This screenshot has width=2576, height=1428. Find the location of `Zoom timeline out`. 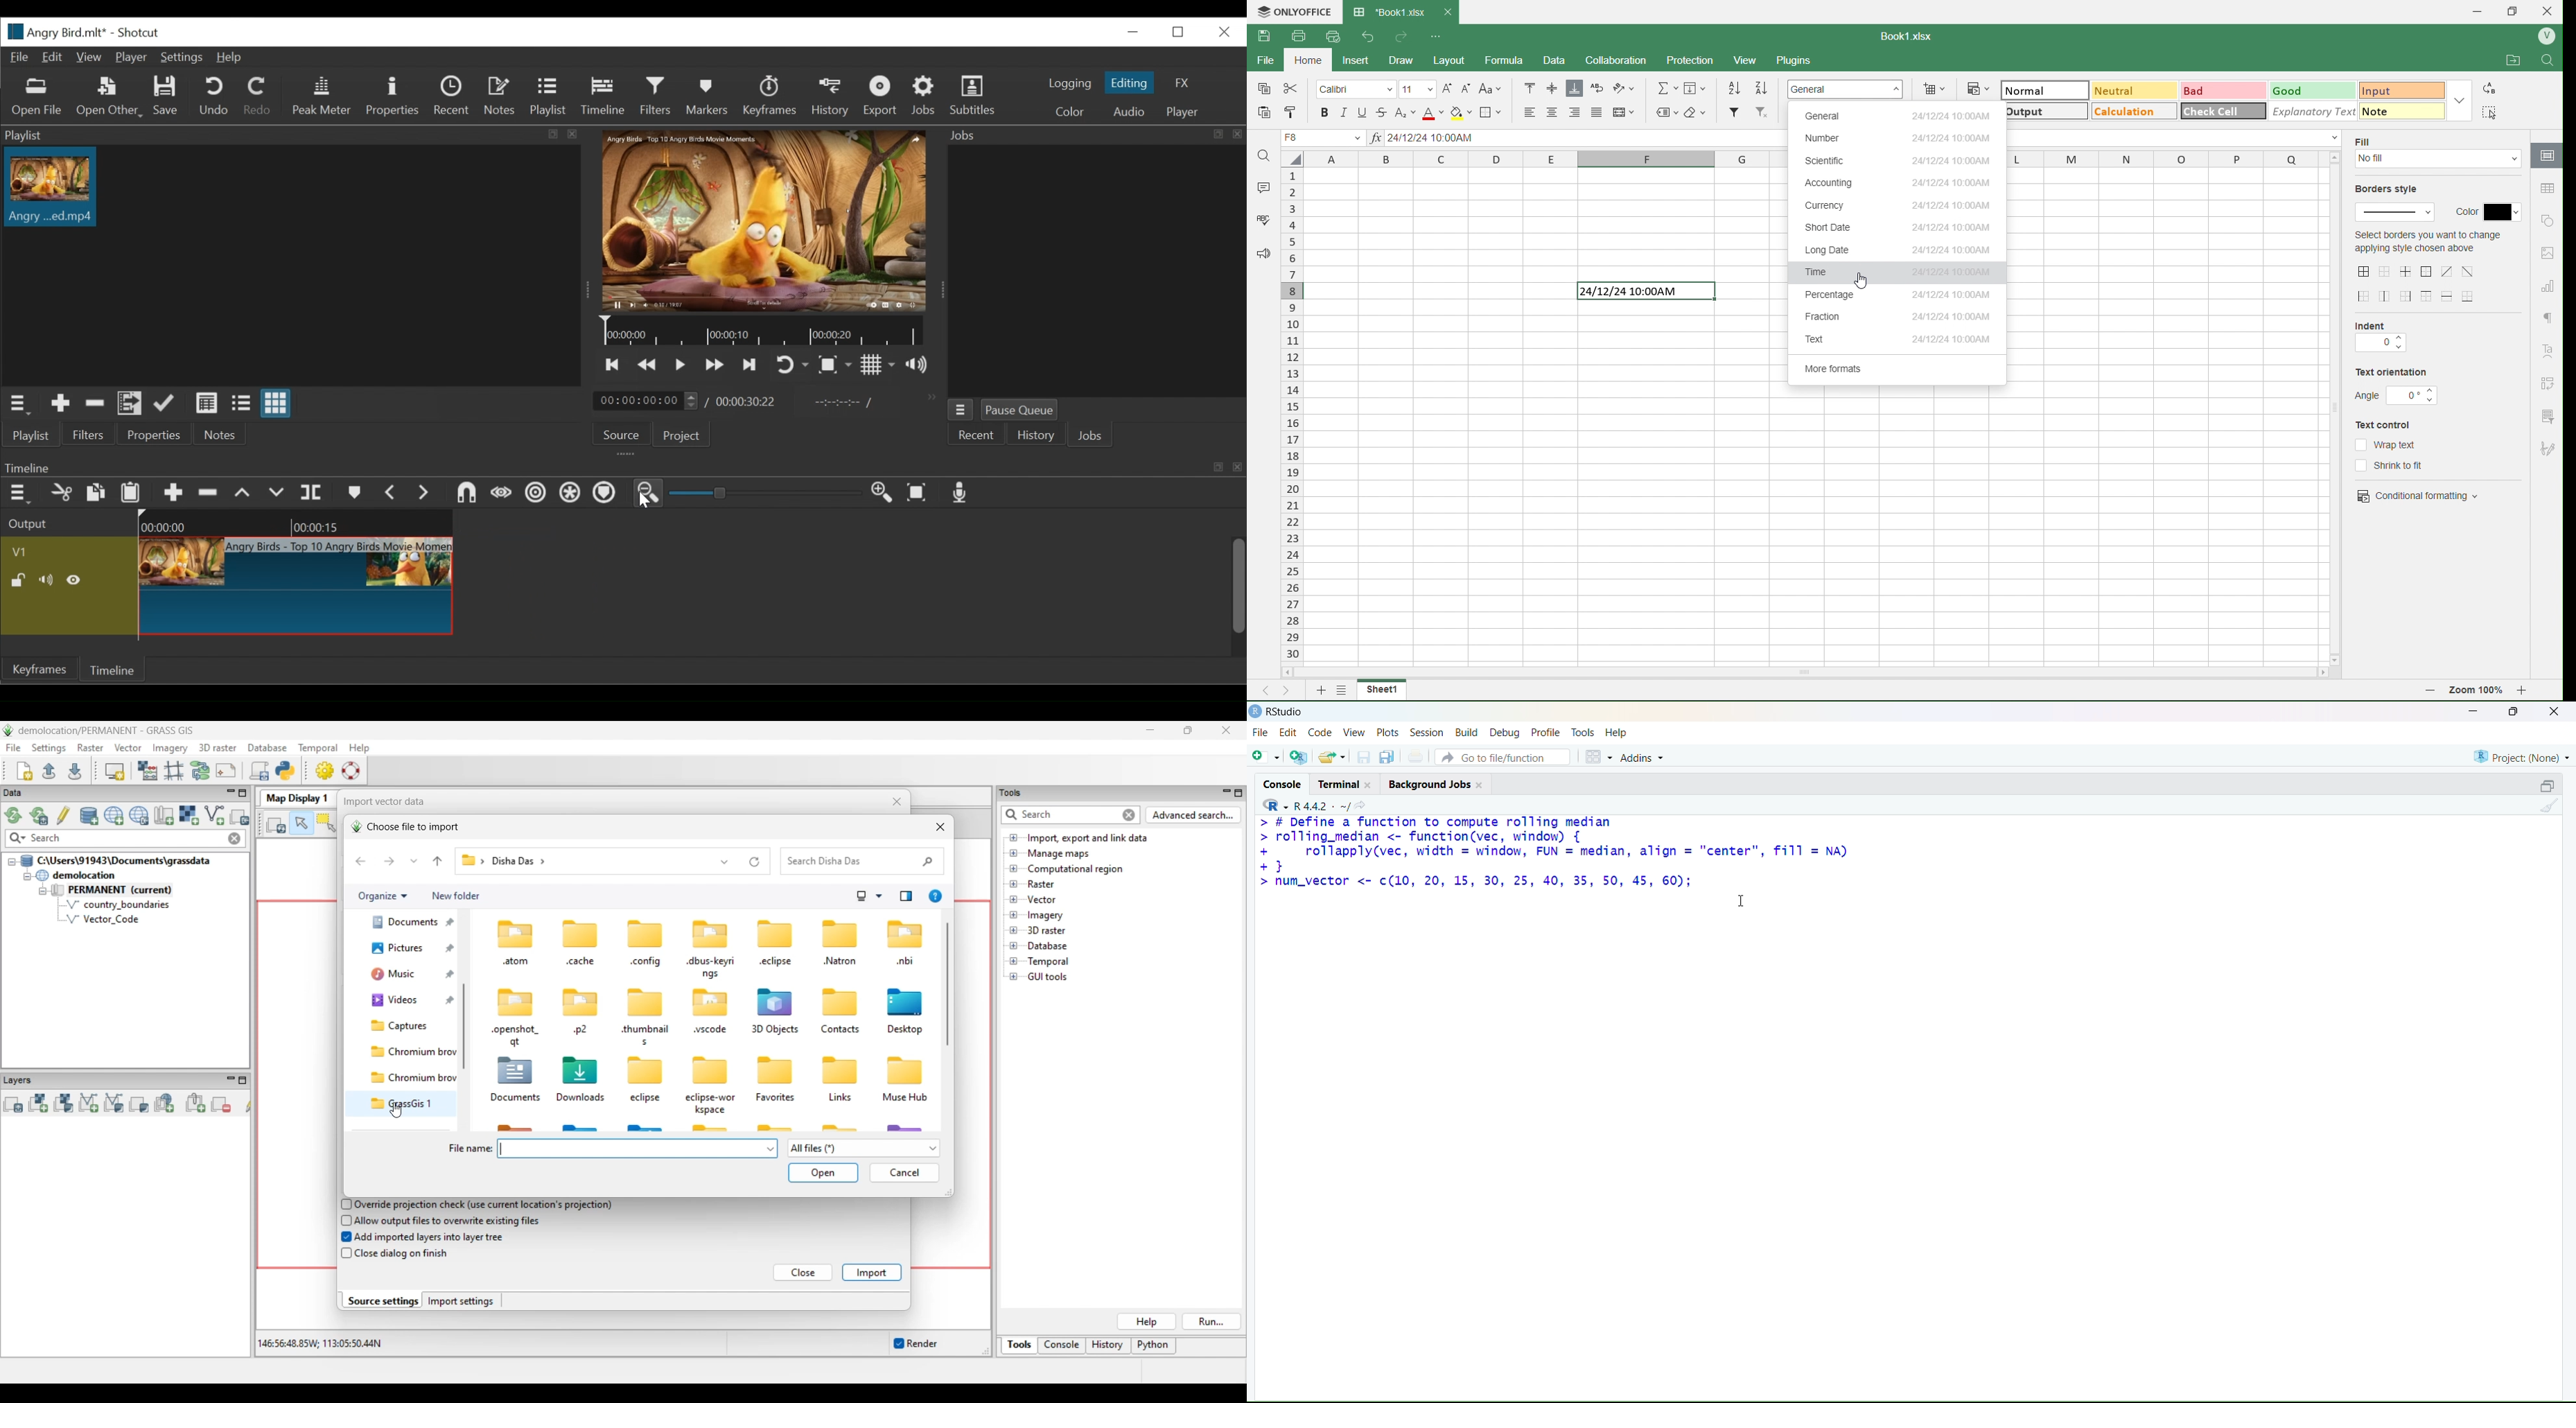

Zoom timeline out is located at coordinates (648, 493).